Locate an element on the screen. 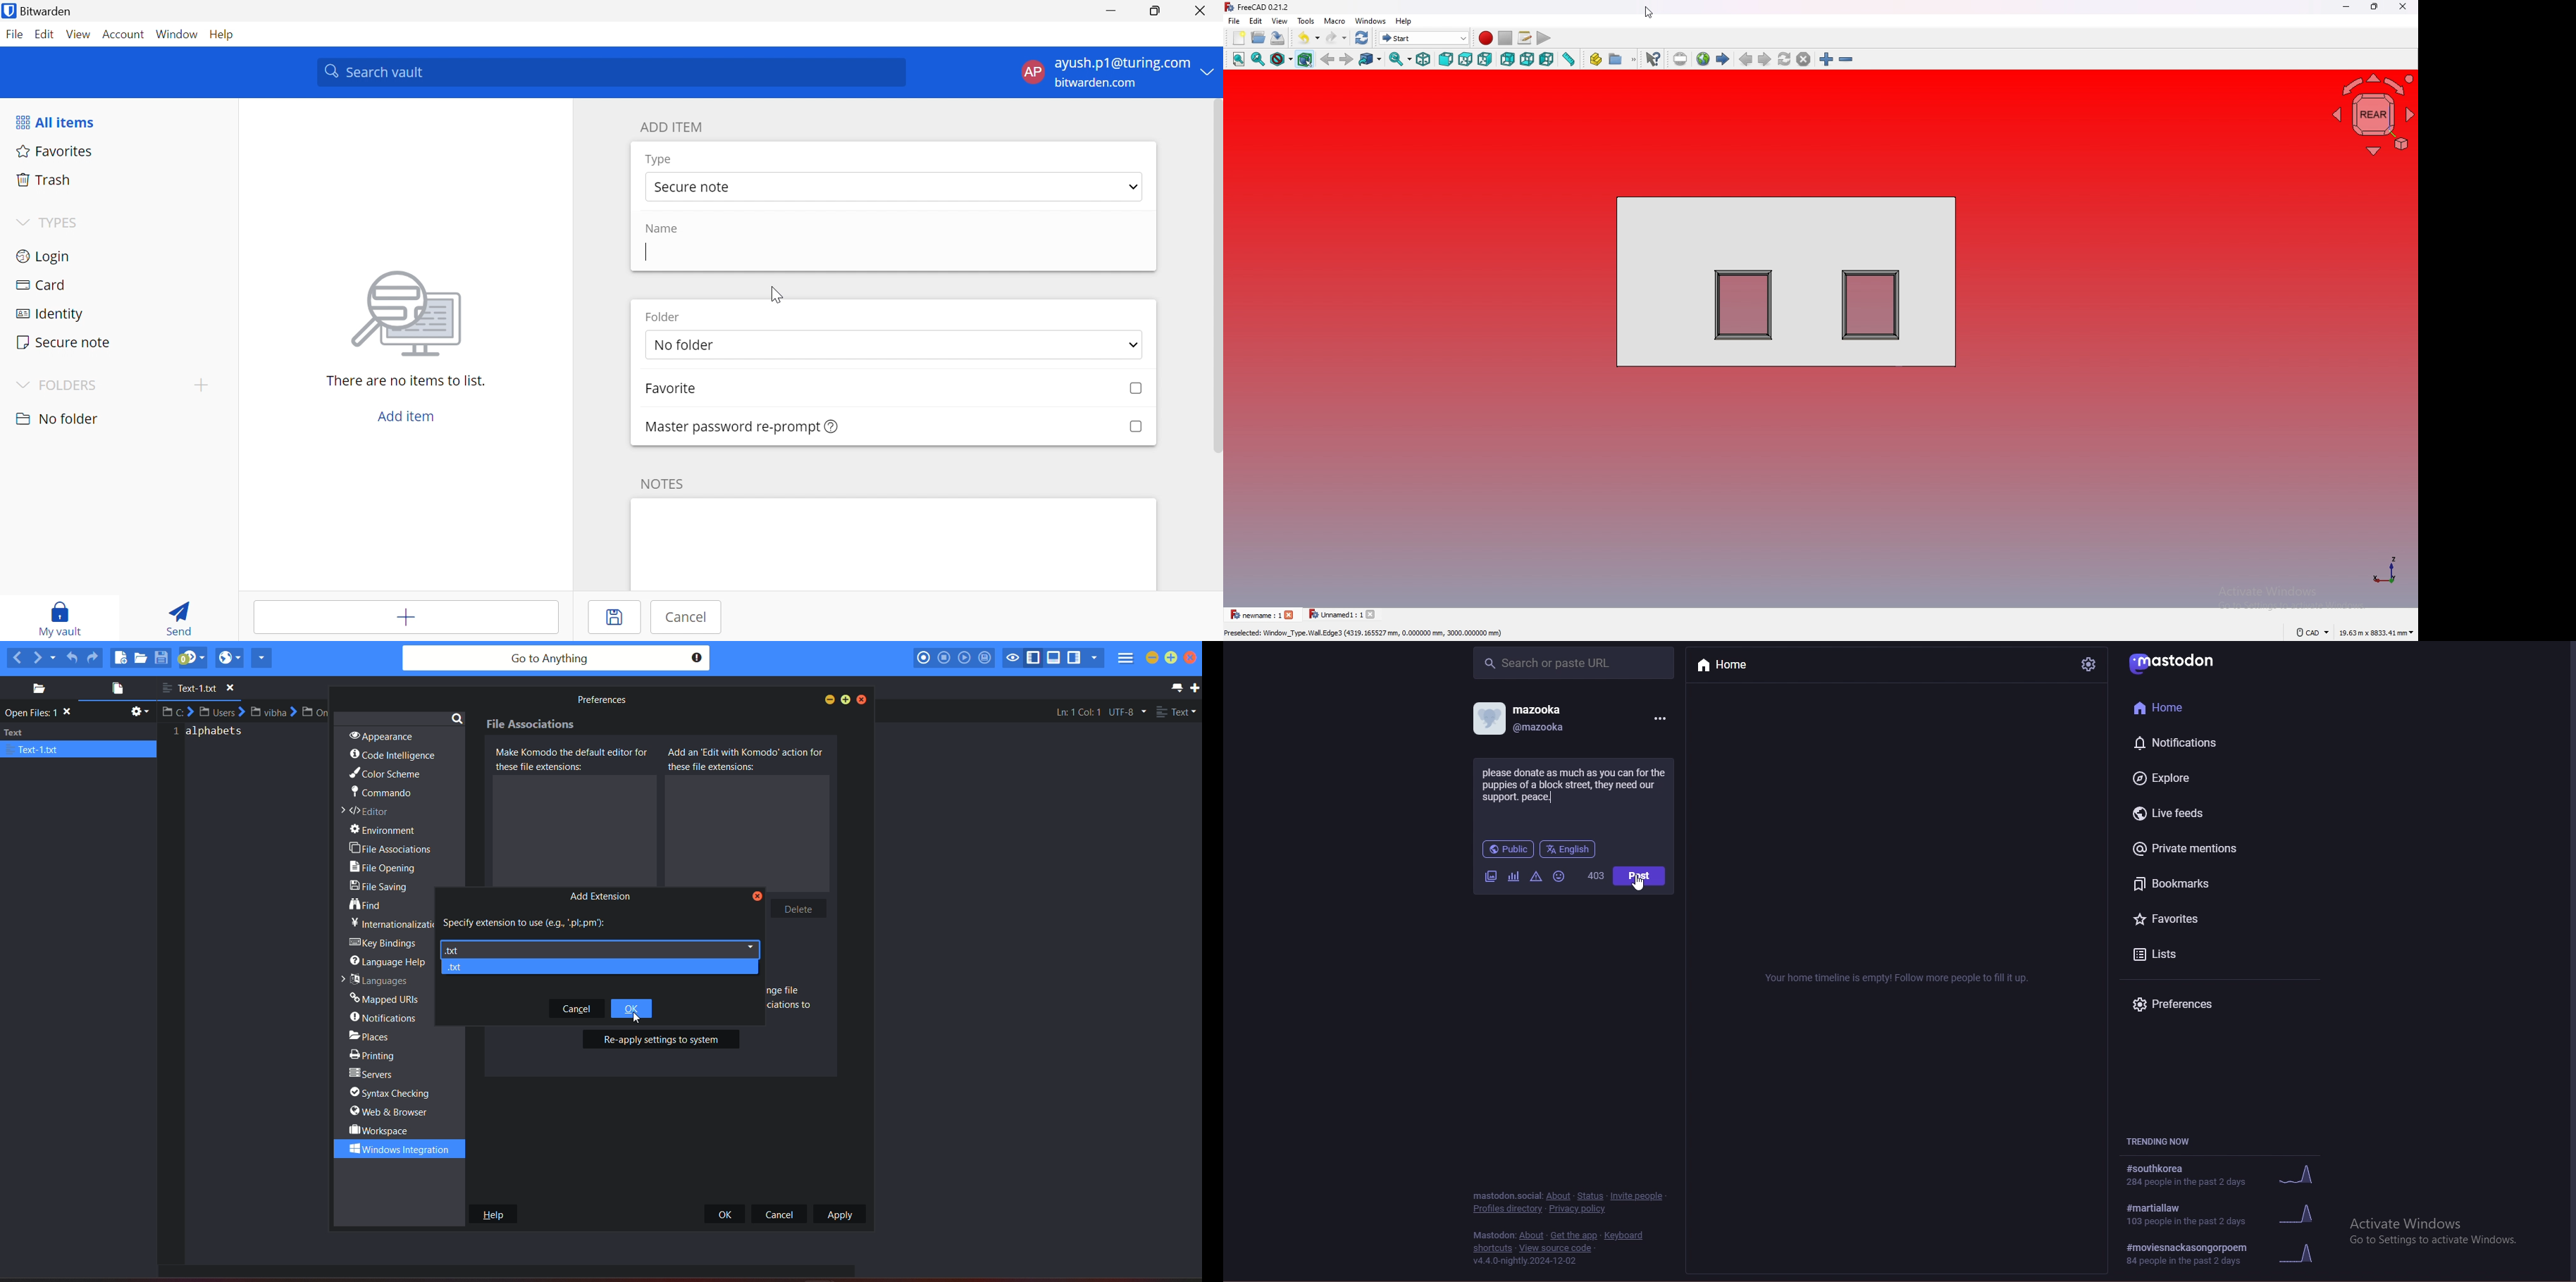  web & browser is located at coordinates (391, 1112).